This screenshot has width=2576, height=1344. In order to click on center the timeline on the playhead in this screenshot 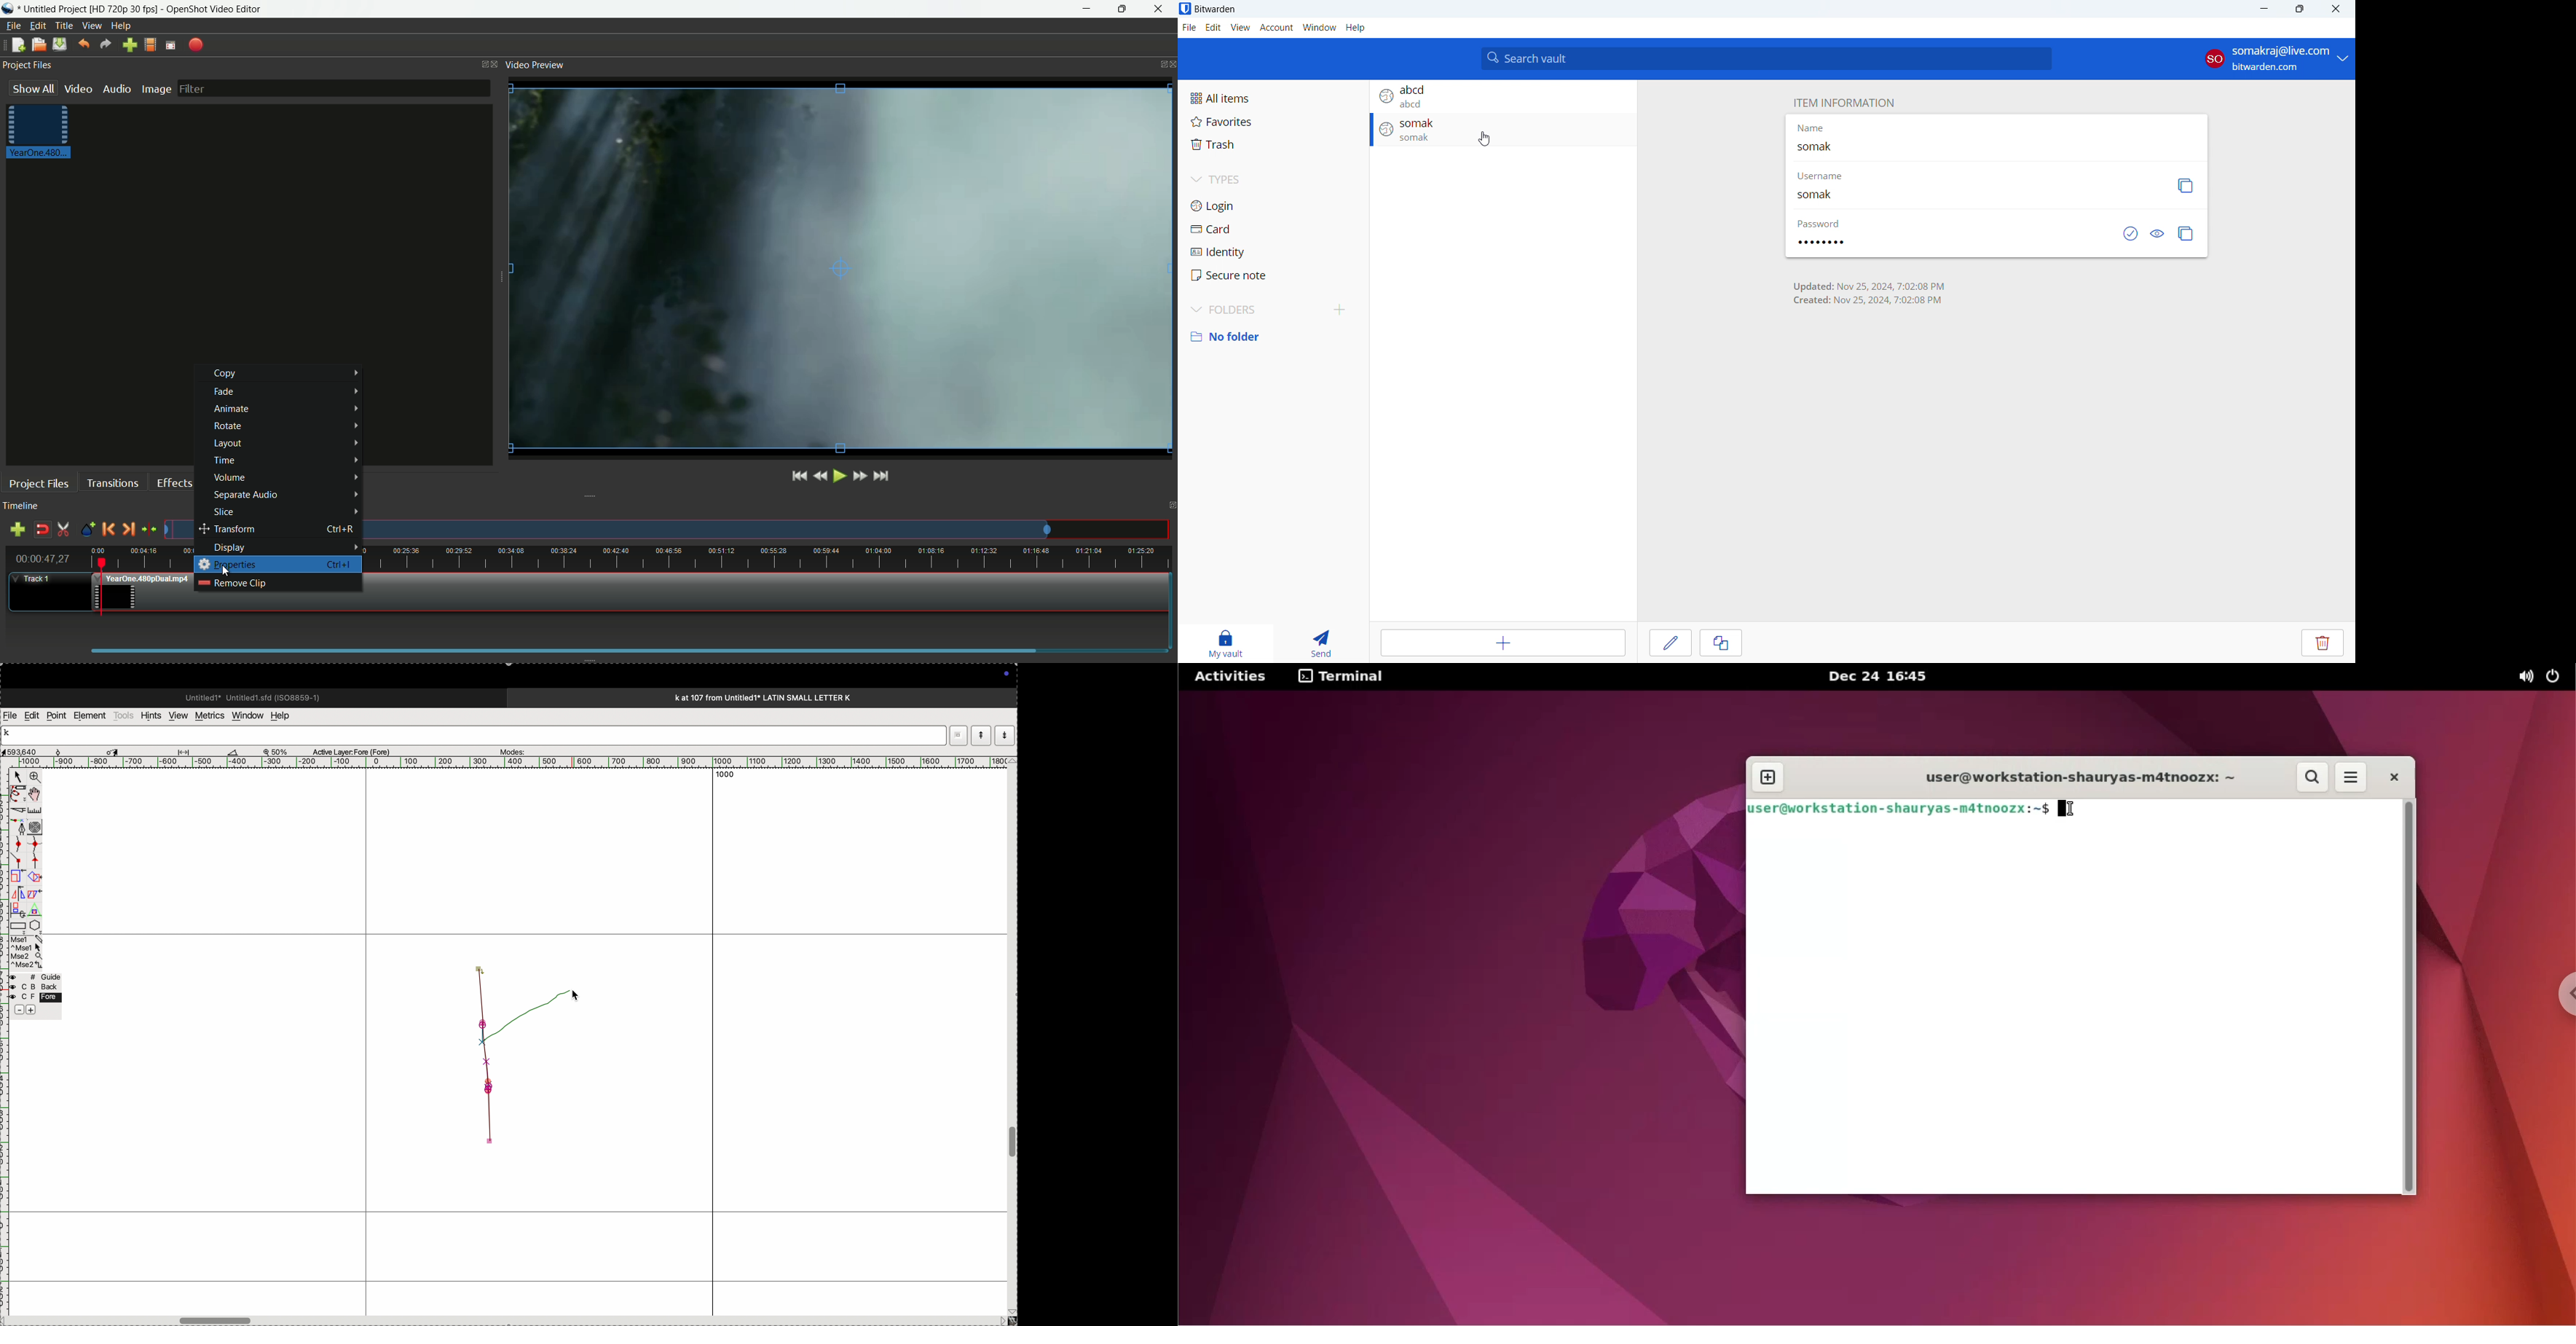, I will do `click(149, 529)`.